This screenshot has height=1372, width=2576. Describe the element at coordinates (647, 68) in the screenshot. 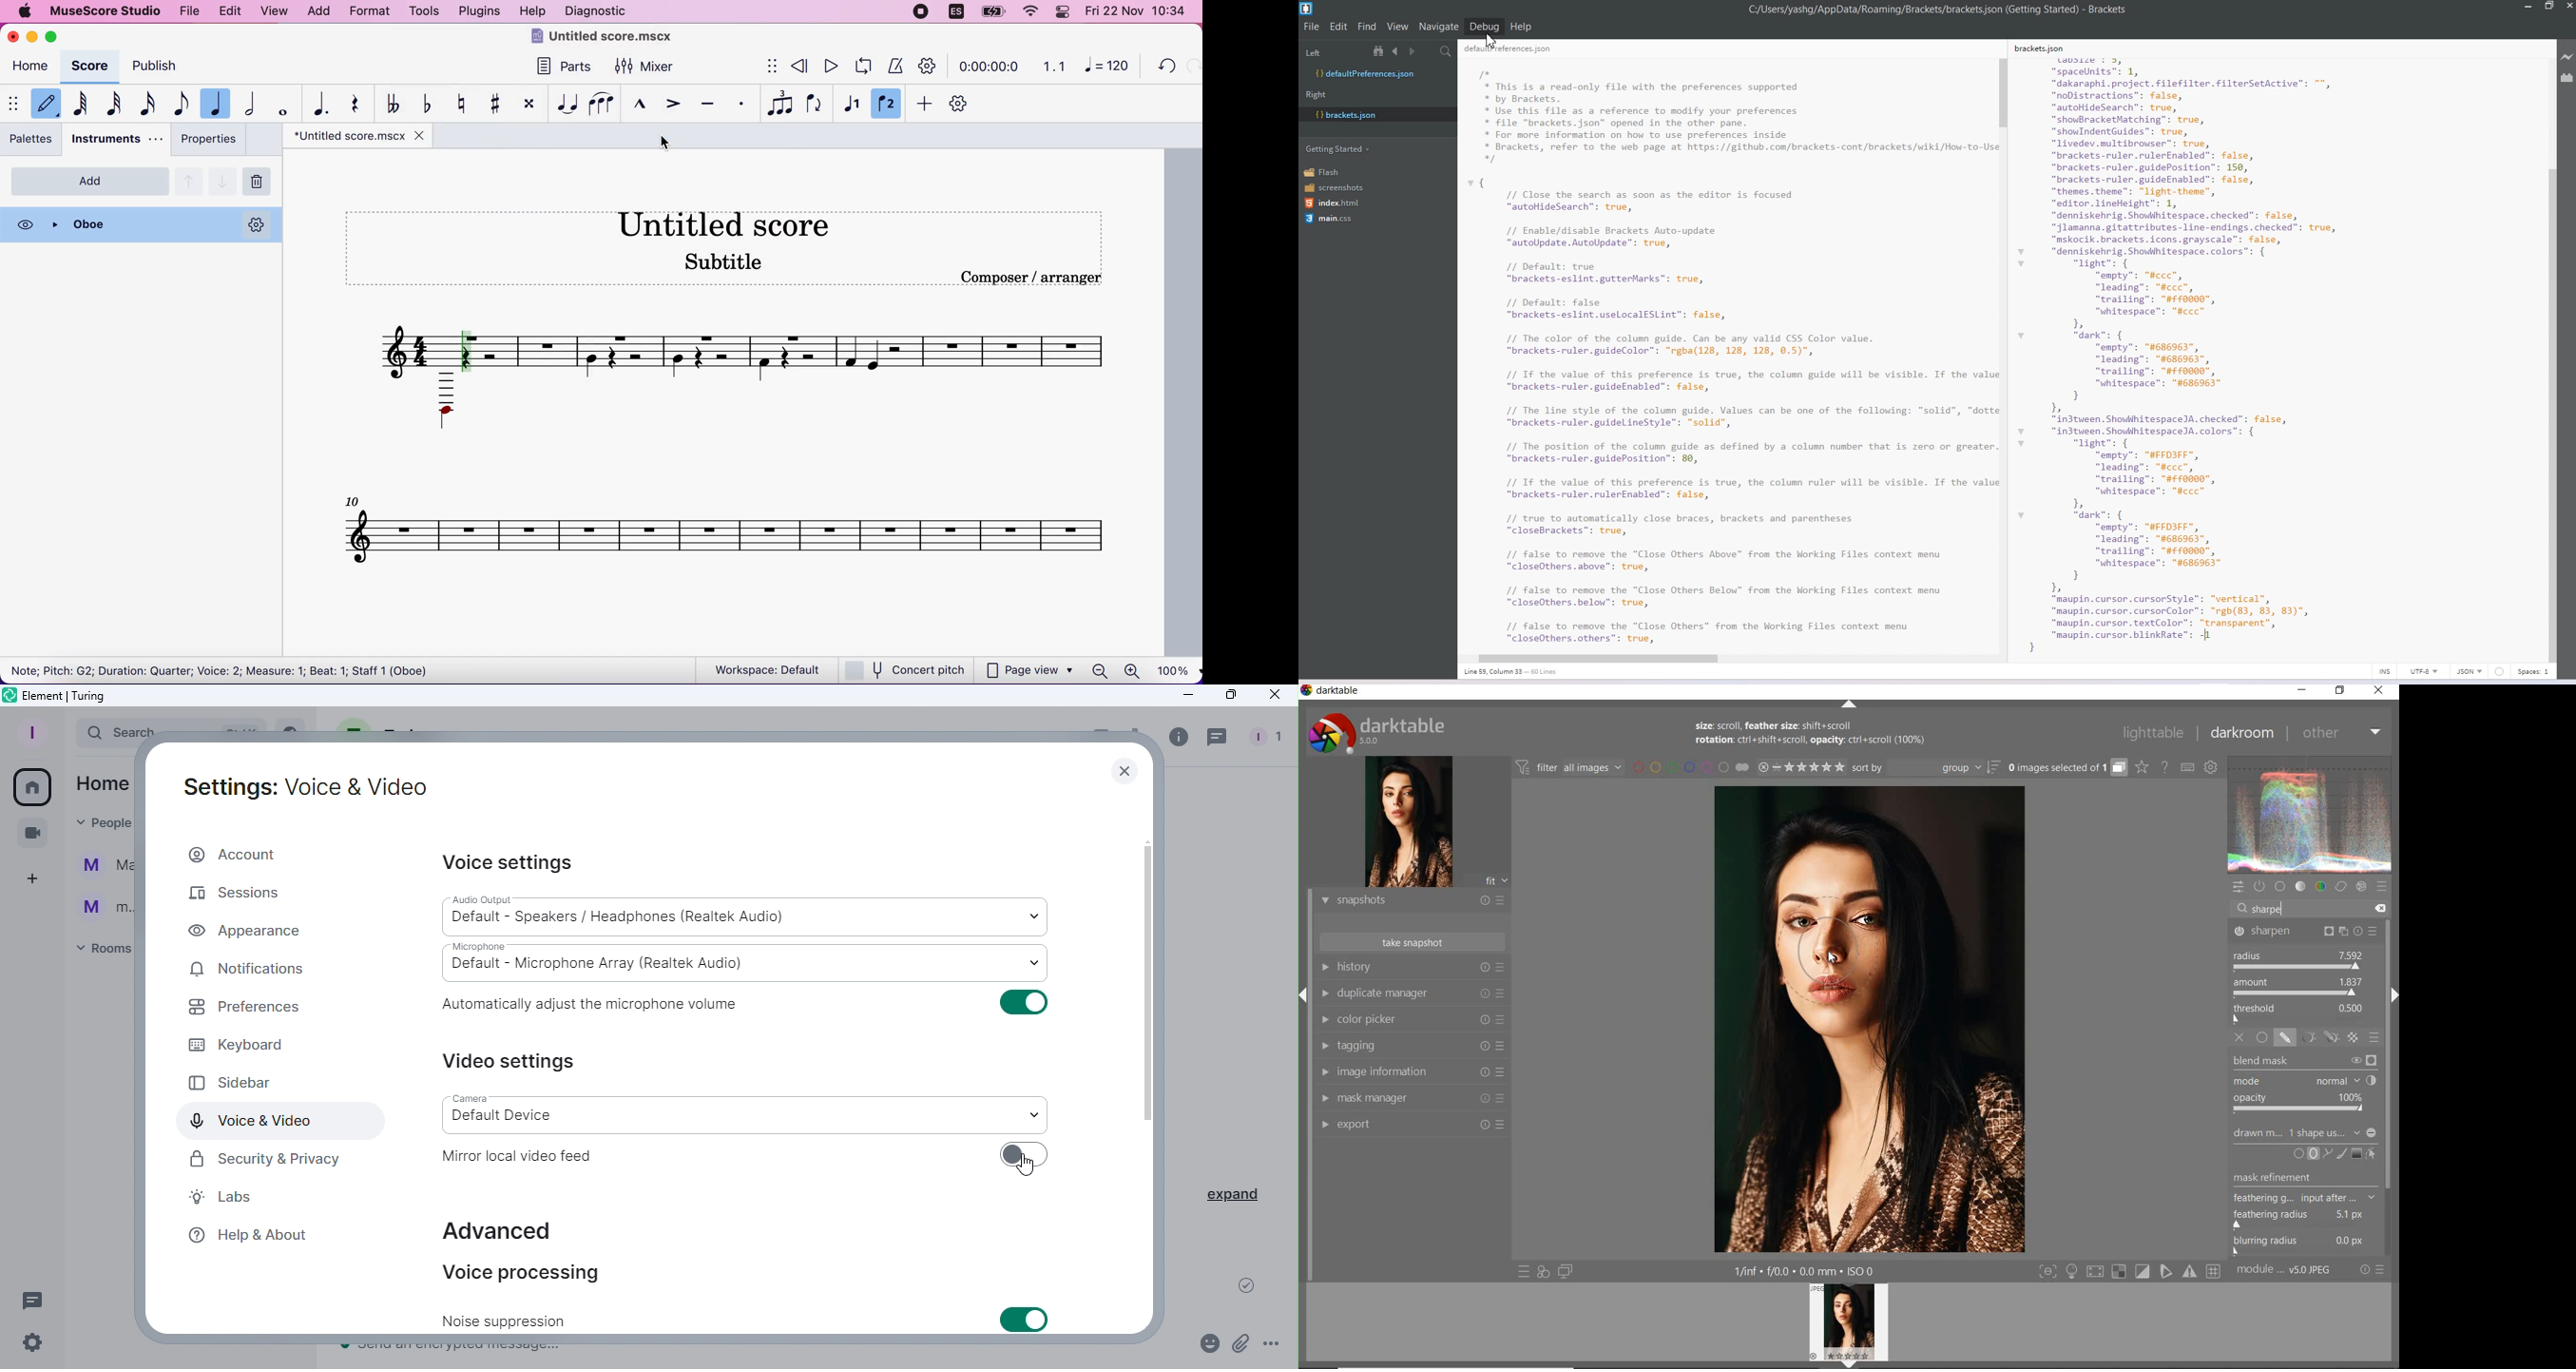

I see `mixer` at that location.